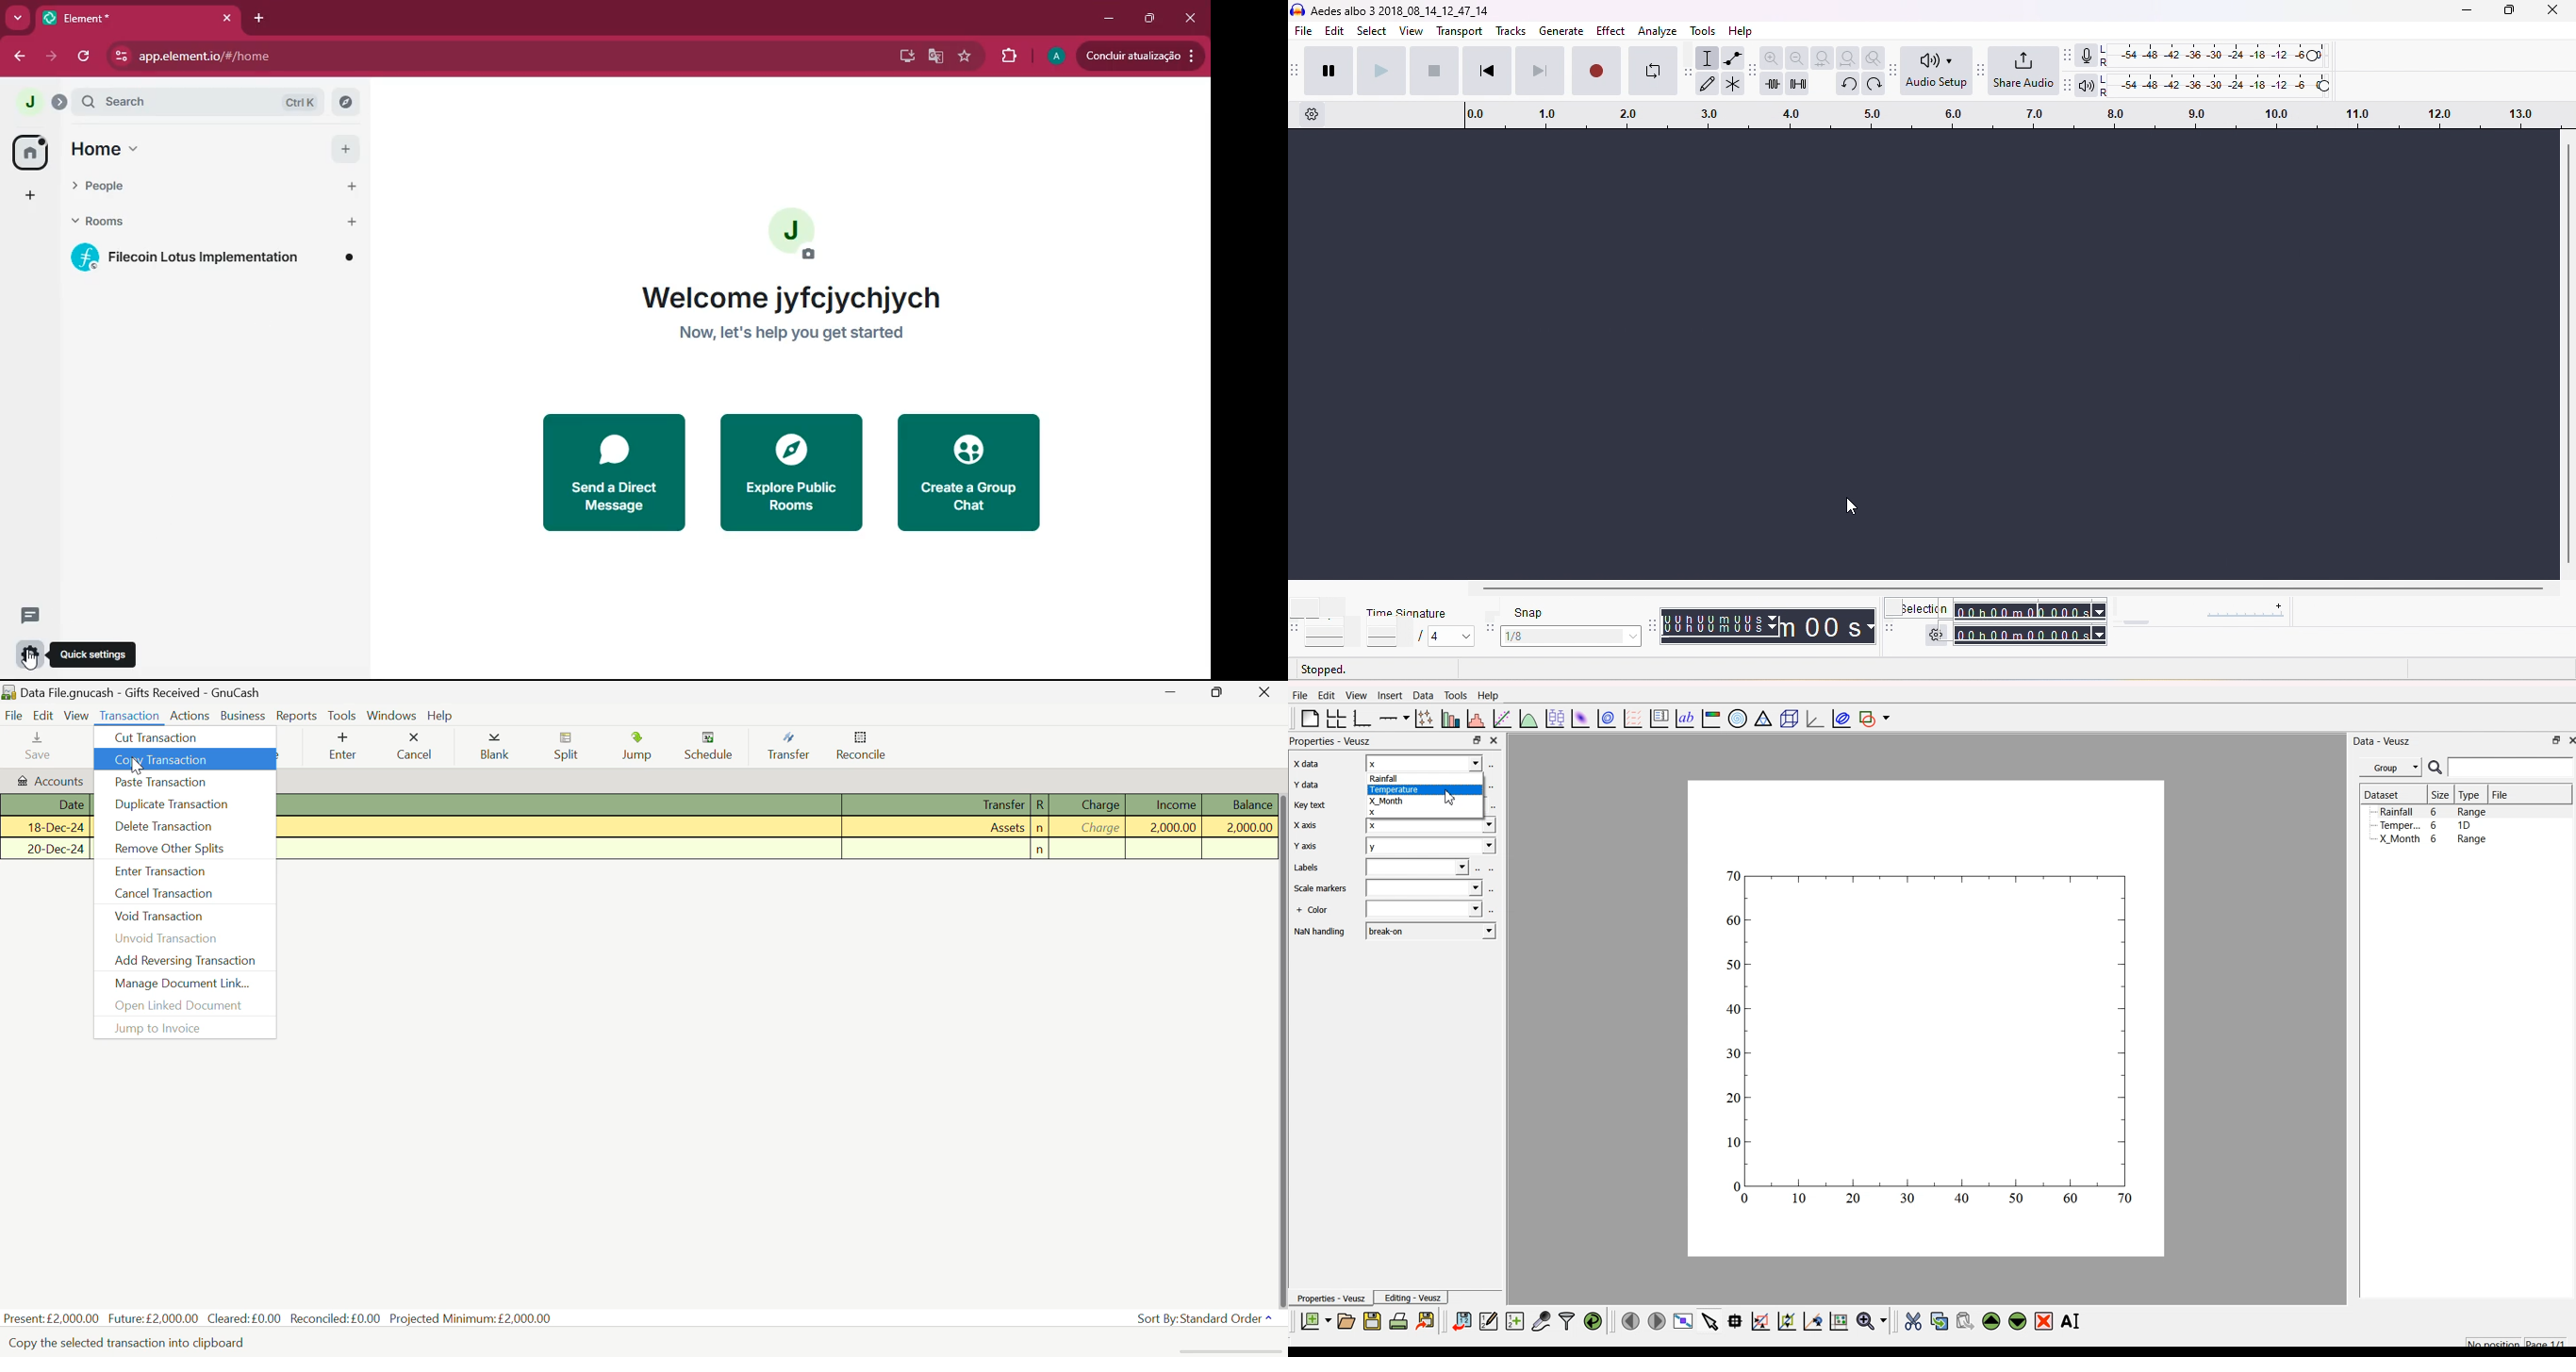 The width and height of the screenshot is (2576, 1372). What do you see at coordinates (613, 472) in the screenshot?
I see `send` at bounding box center [613, 472].